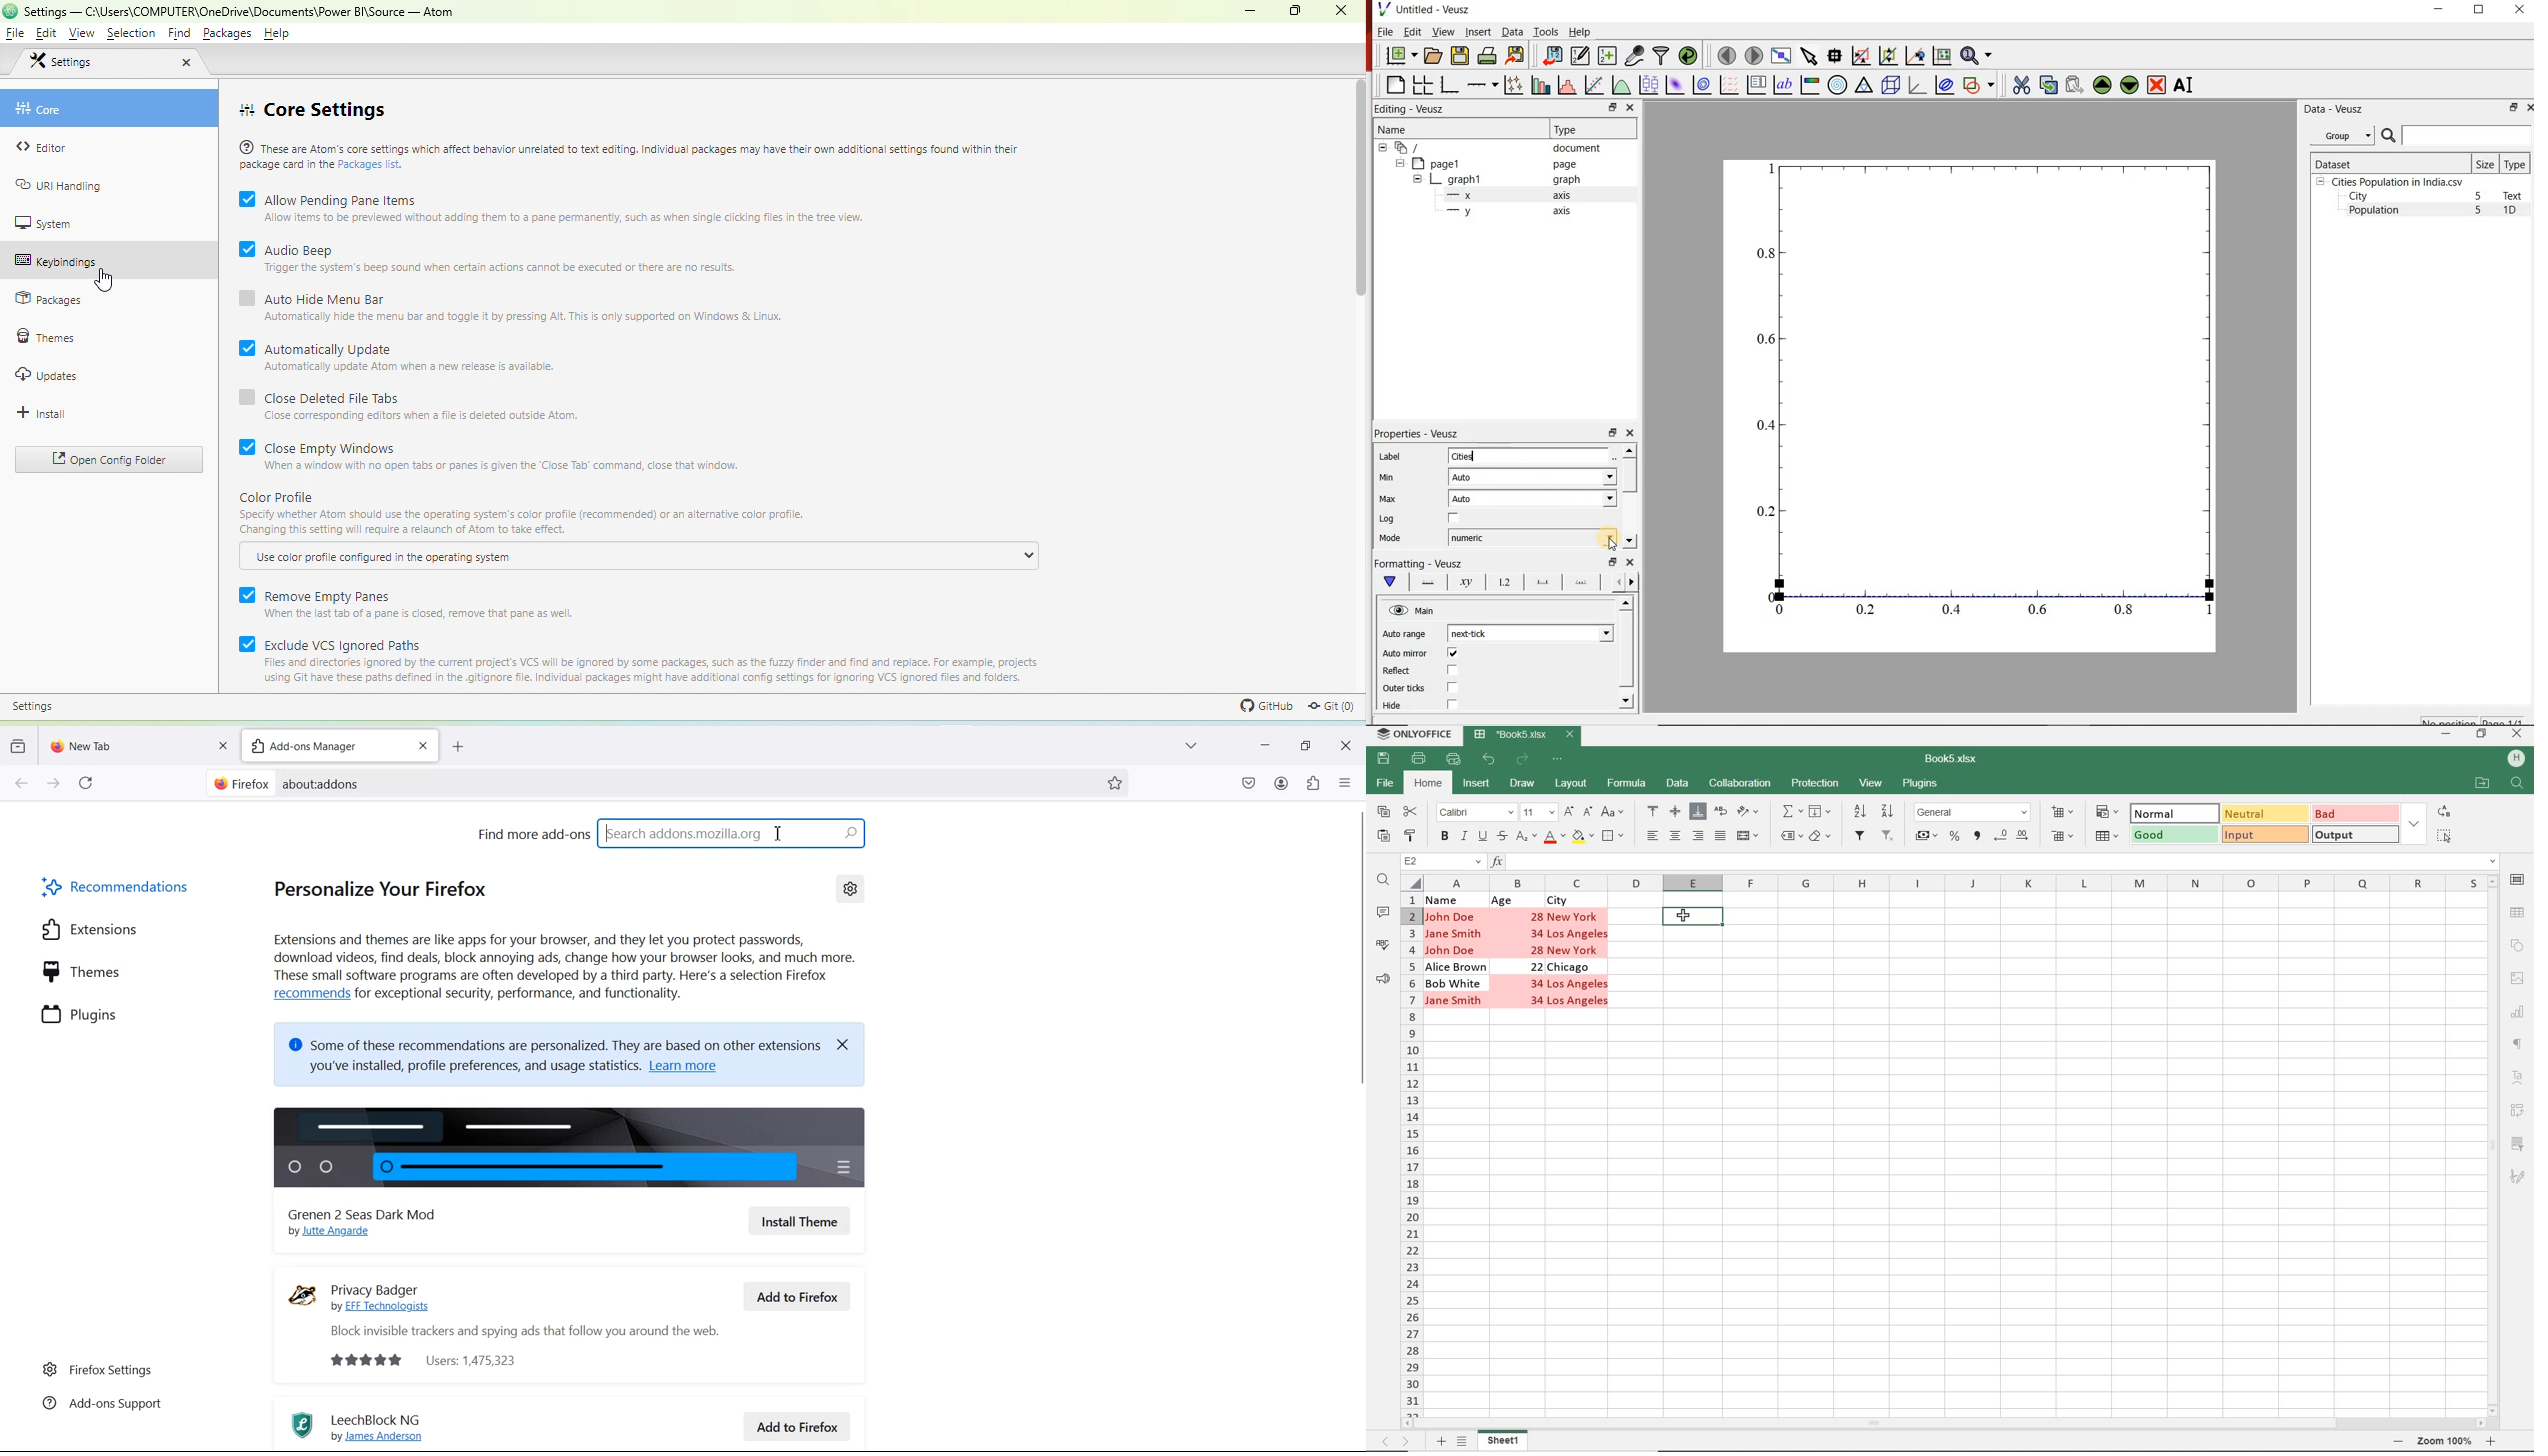 This screenshot has width=2548, height=1456. Describe the element at coordinates (1820, 811) in the screenshot. I see `FILL` at that location.